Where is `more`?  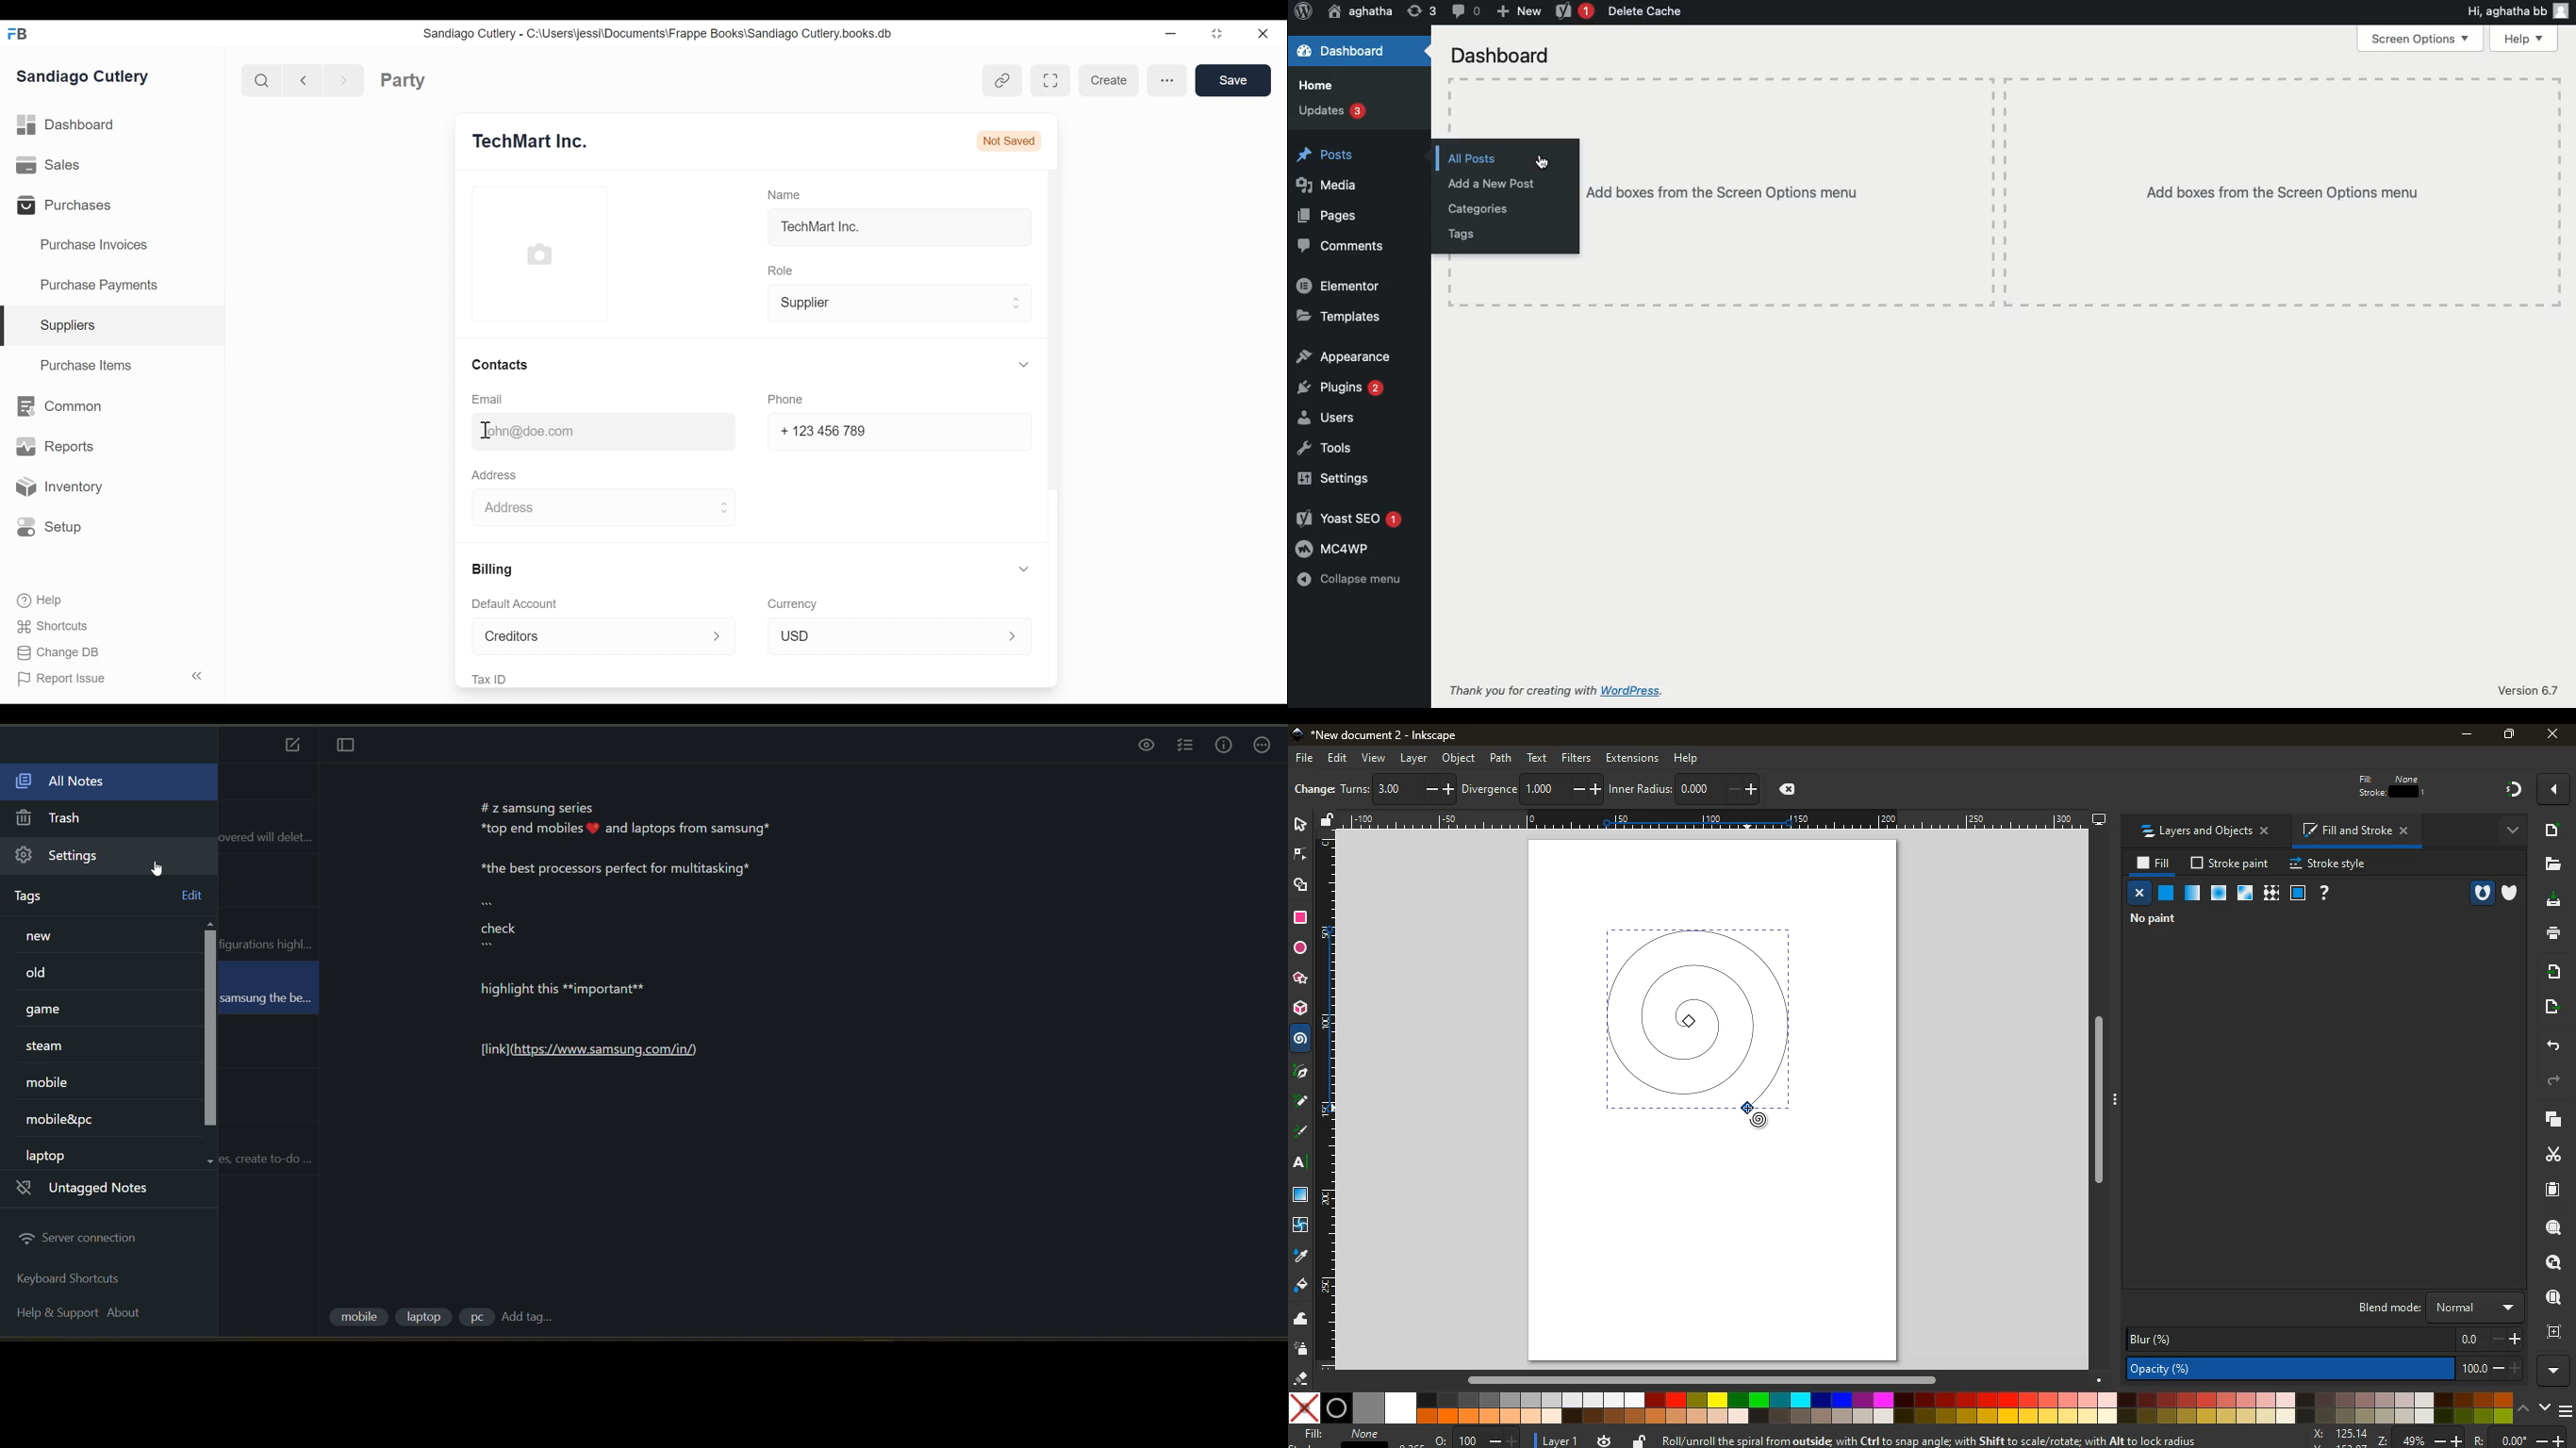 more is located at coordinates (2508, 832).